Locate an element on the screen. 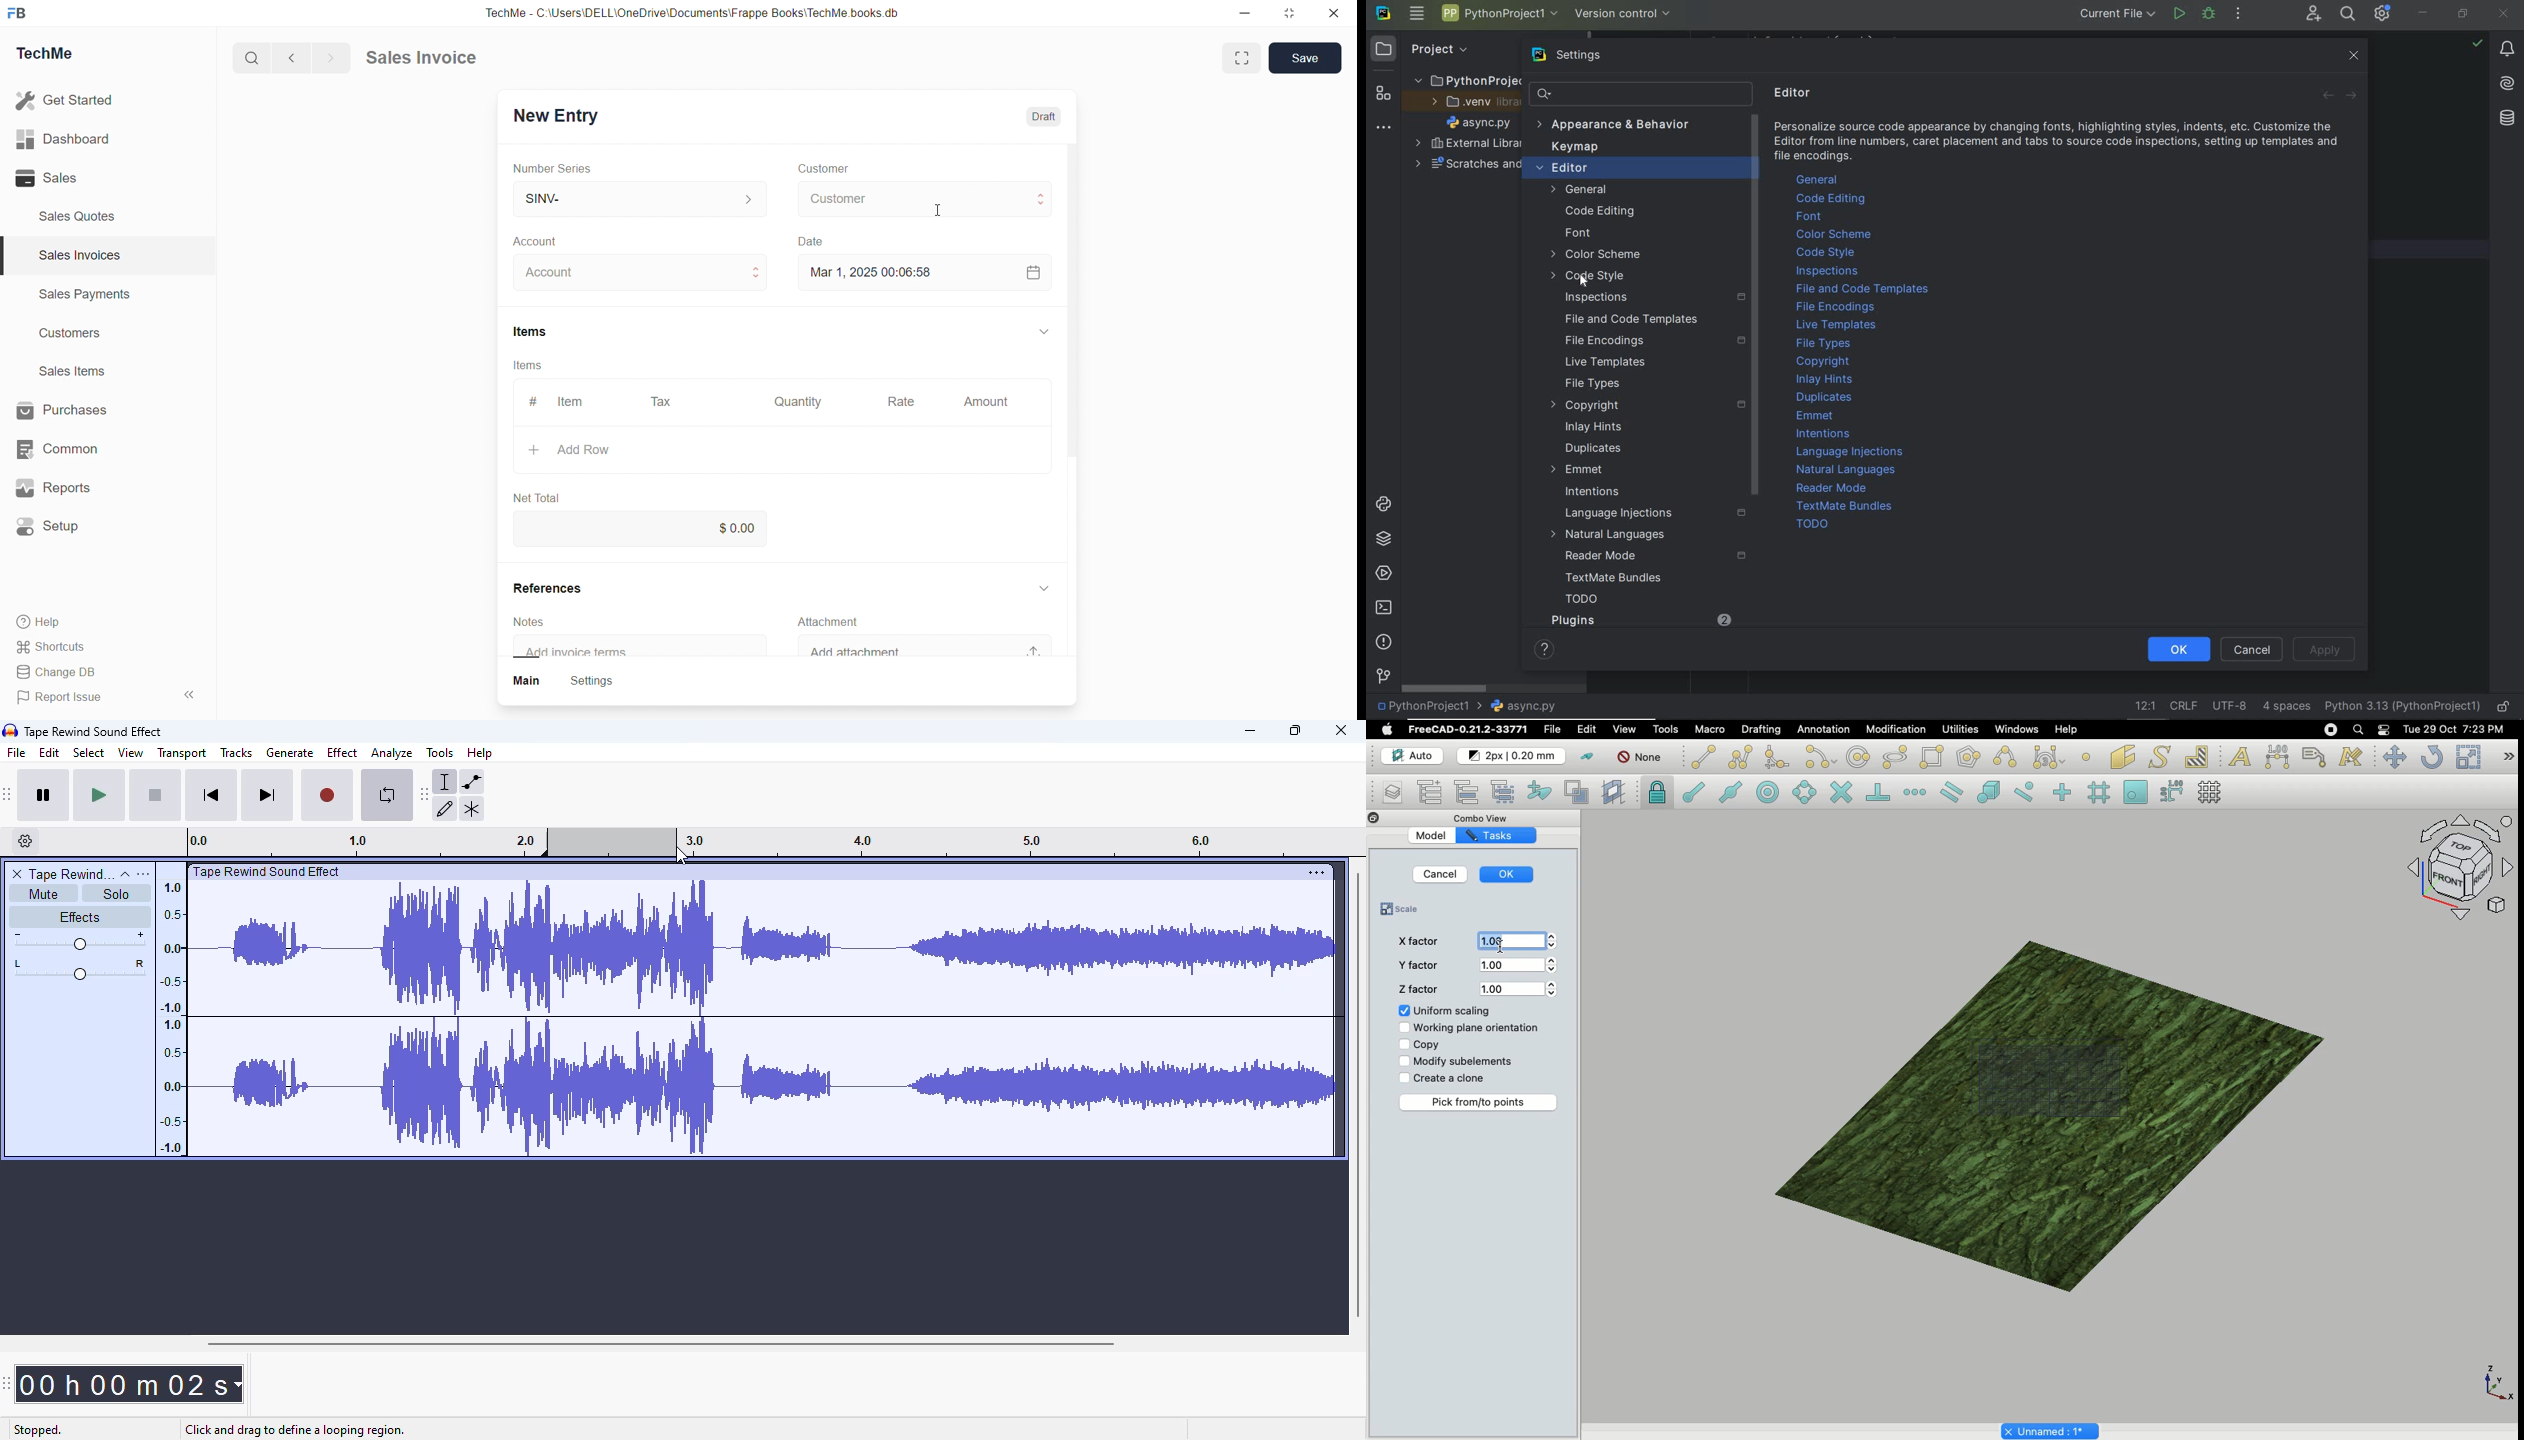 Image resolution: width=2548 pixels, height=1456 pixels.  Help is located at coordinates (46, 624).